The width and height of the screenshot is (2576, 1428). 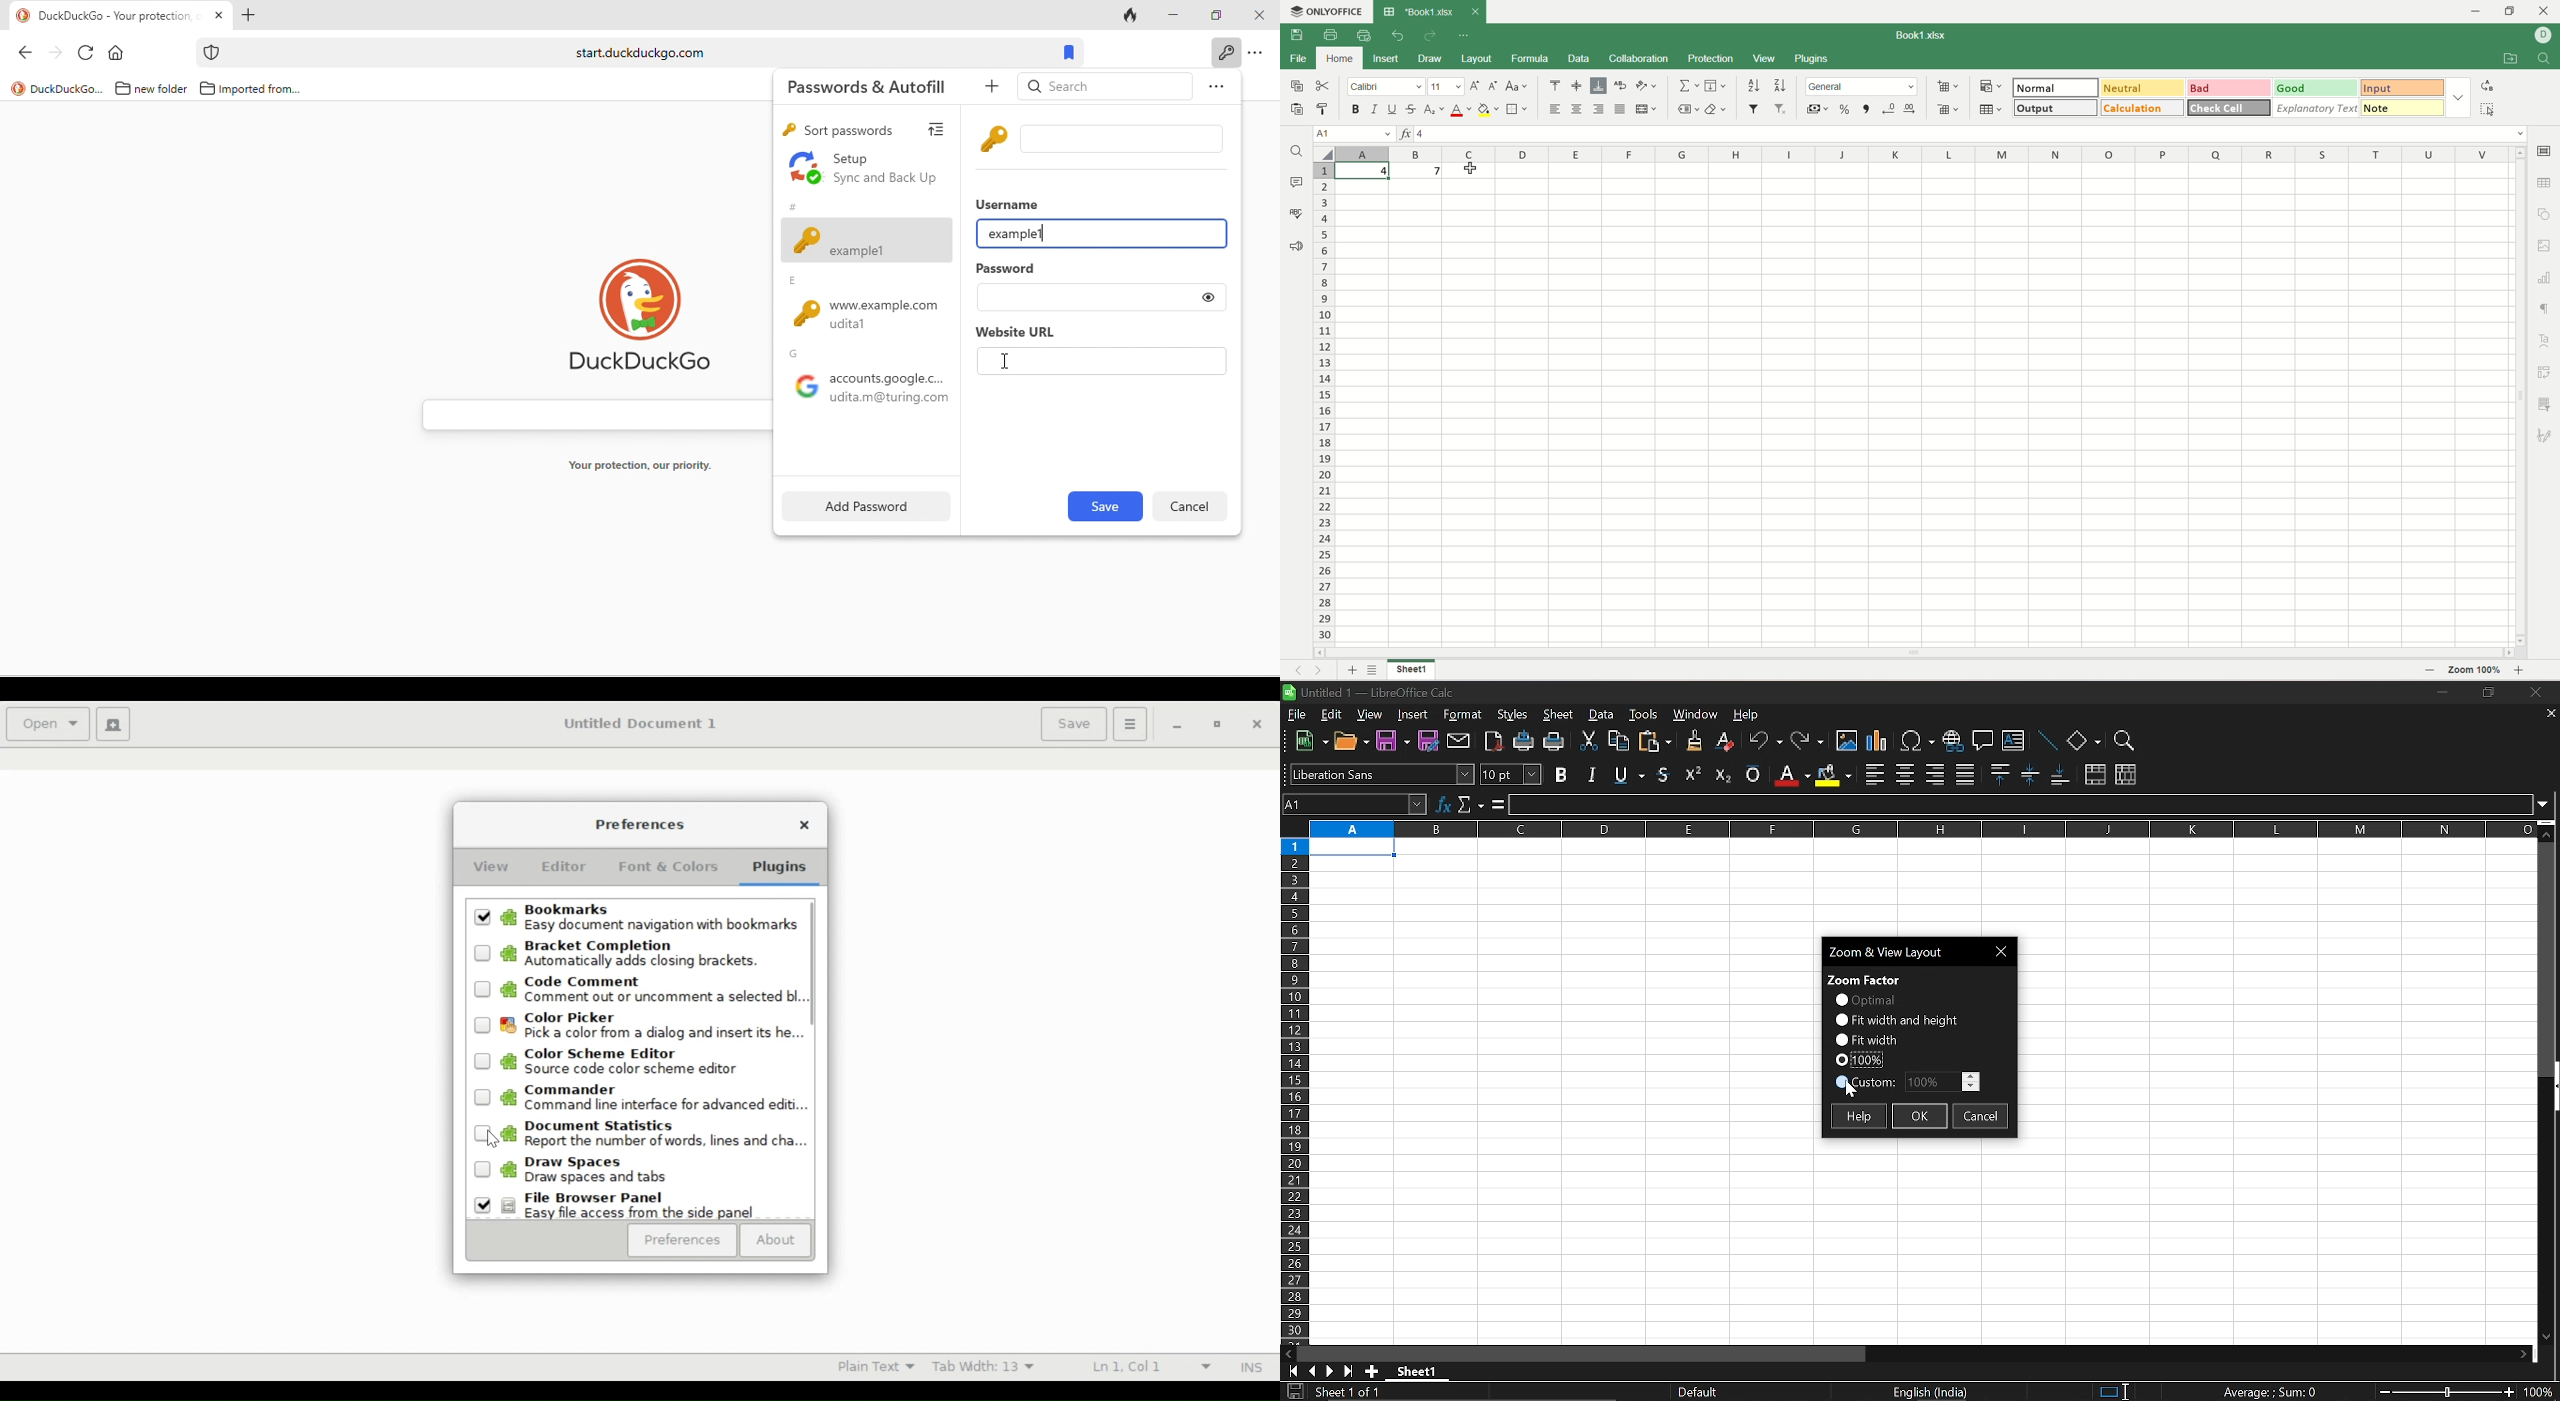 What do you see at coordinates (1430, 36) in the screenshot?
I see `redo` at bounding box center [1430, 36].